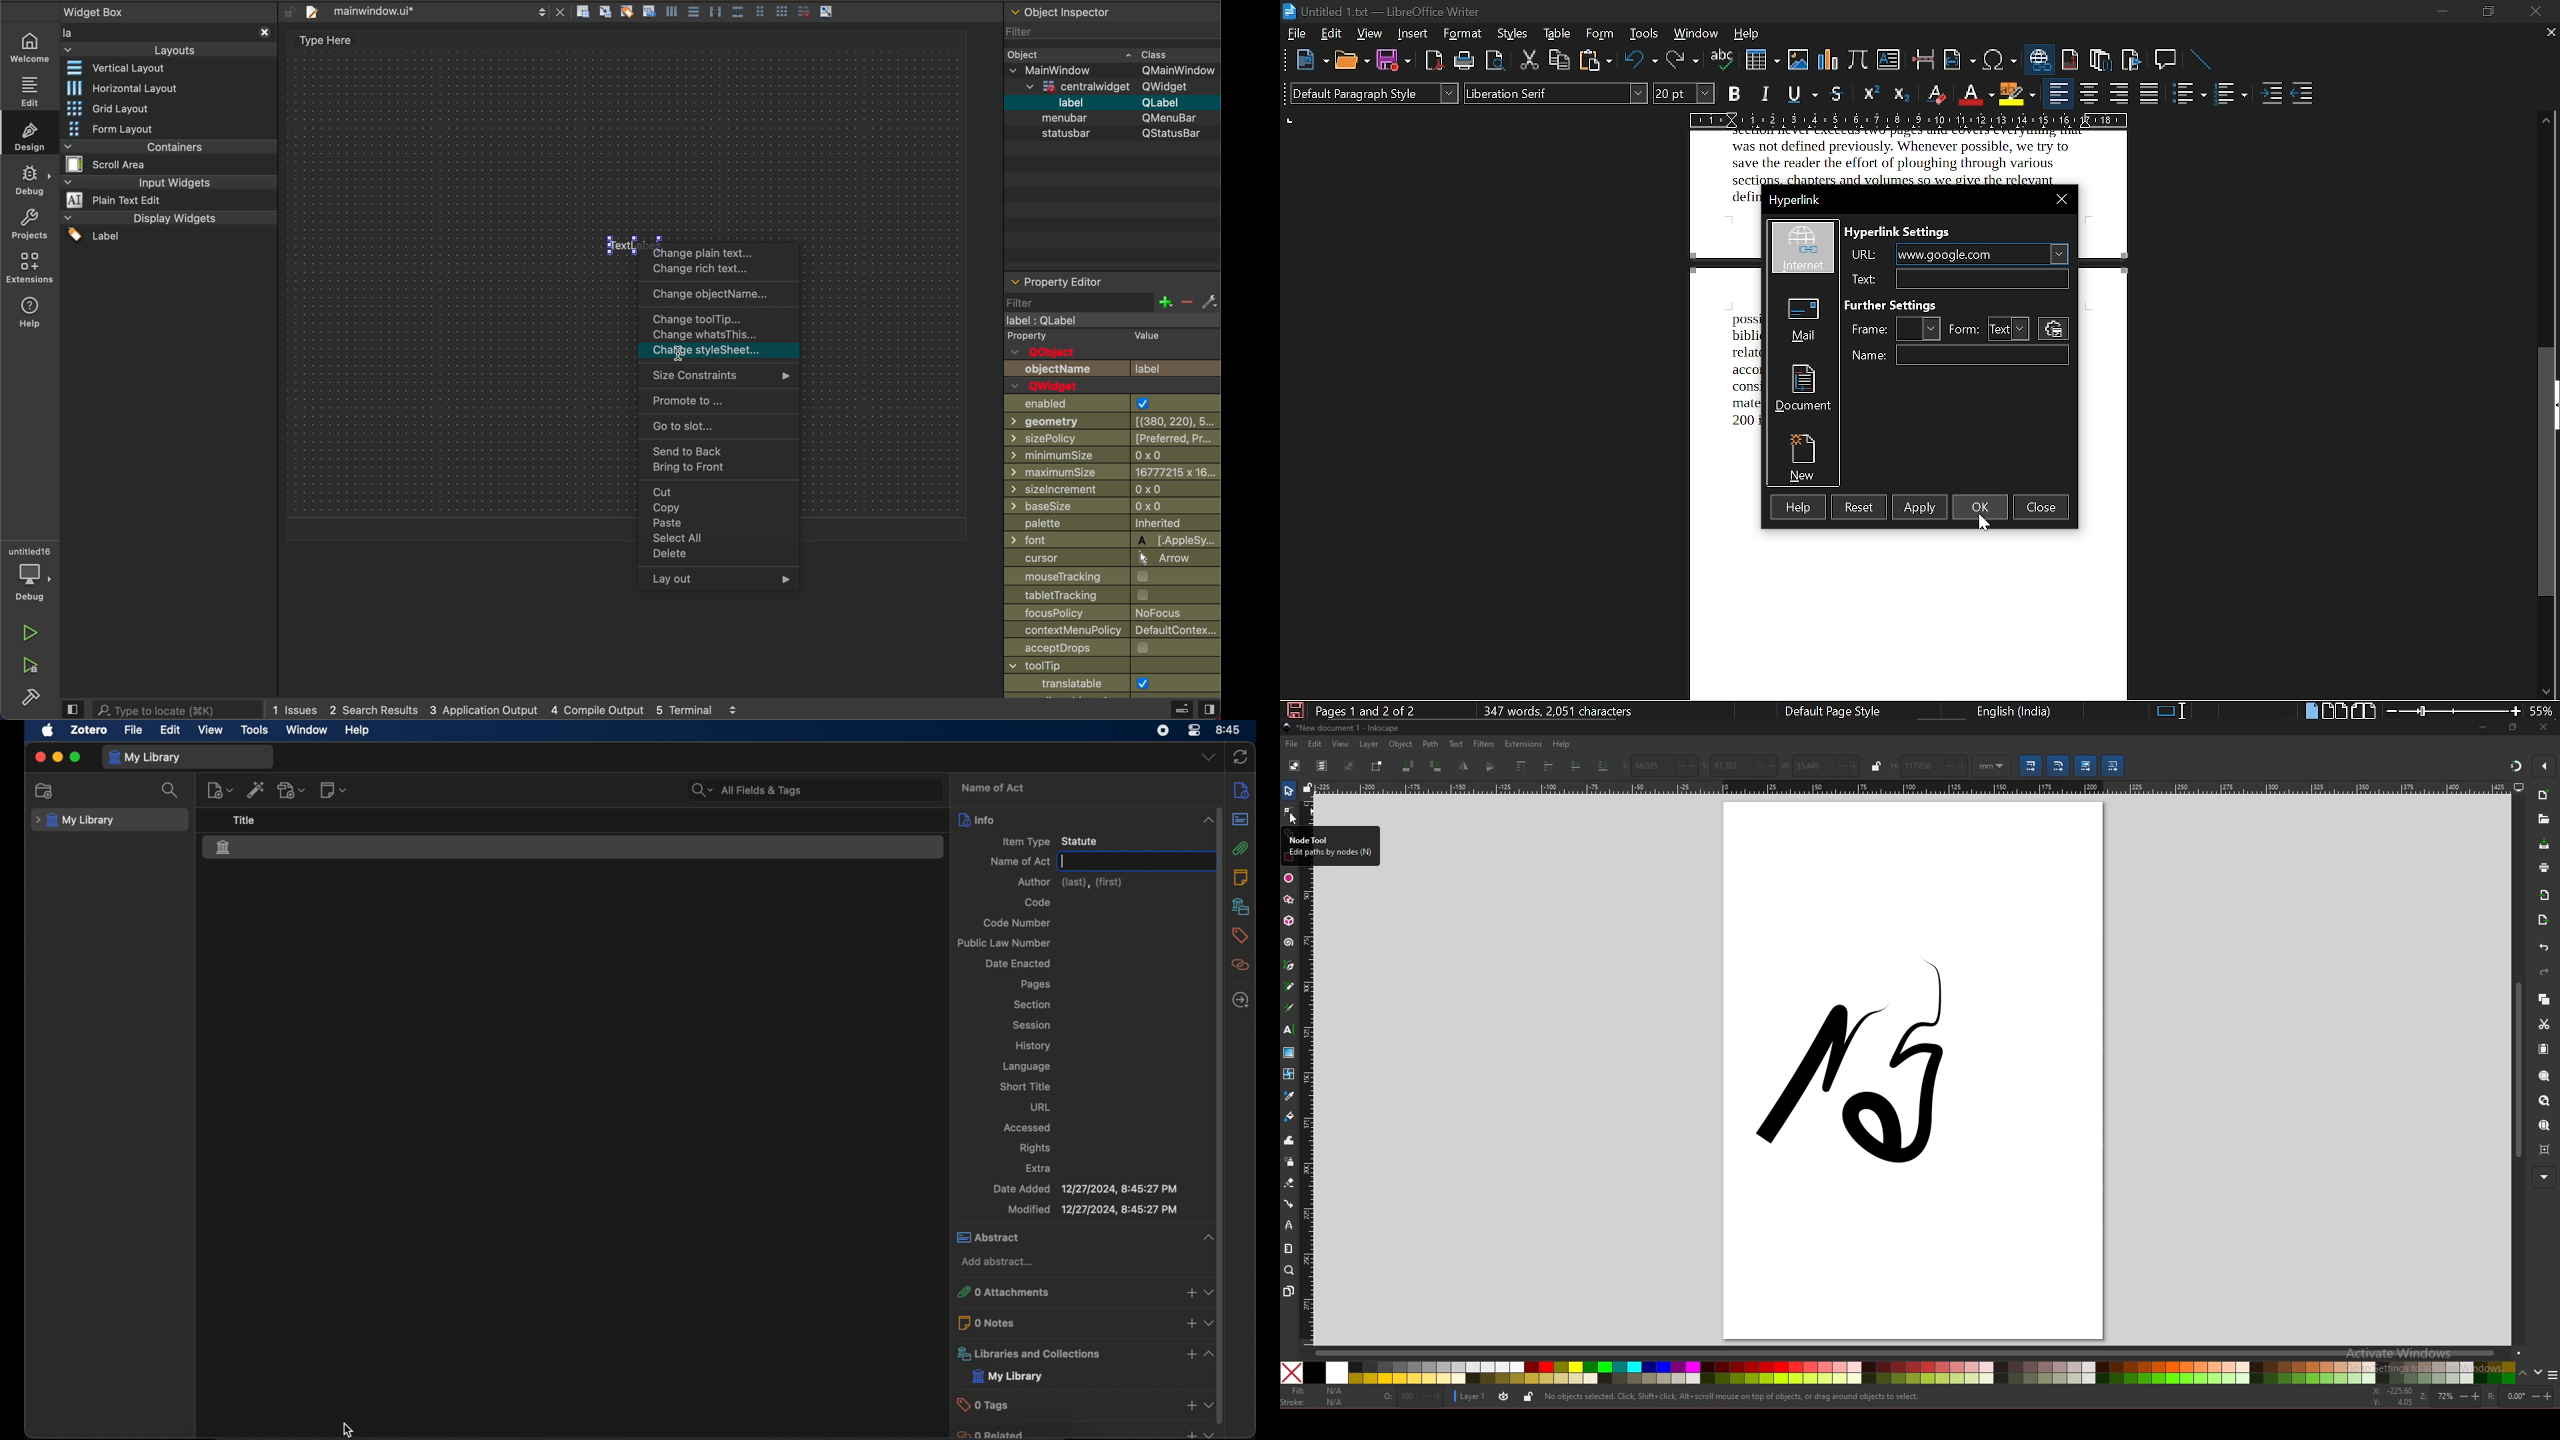  What do you see at coordinates (169, 229) in the screenshot?
I see `display widgets` at bounding box center [169, 229].